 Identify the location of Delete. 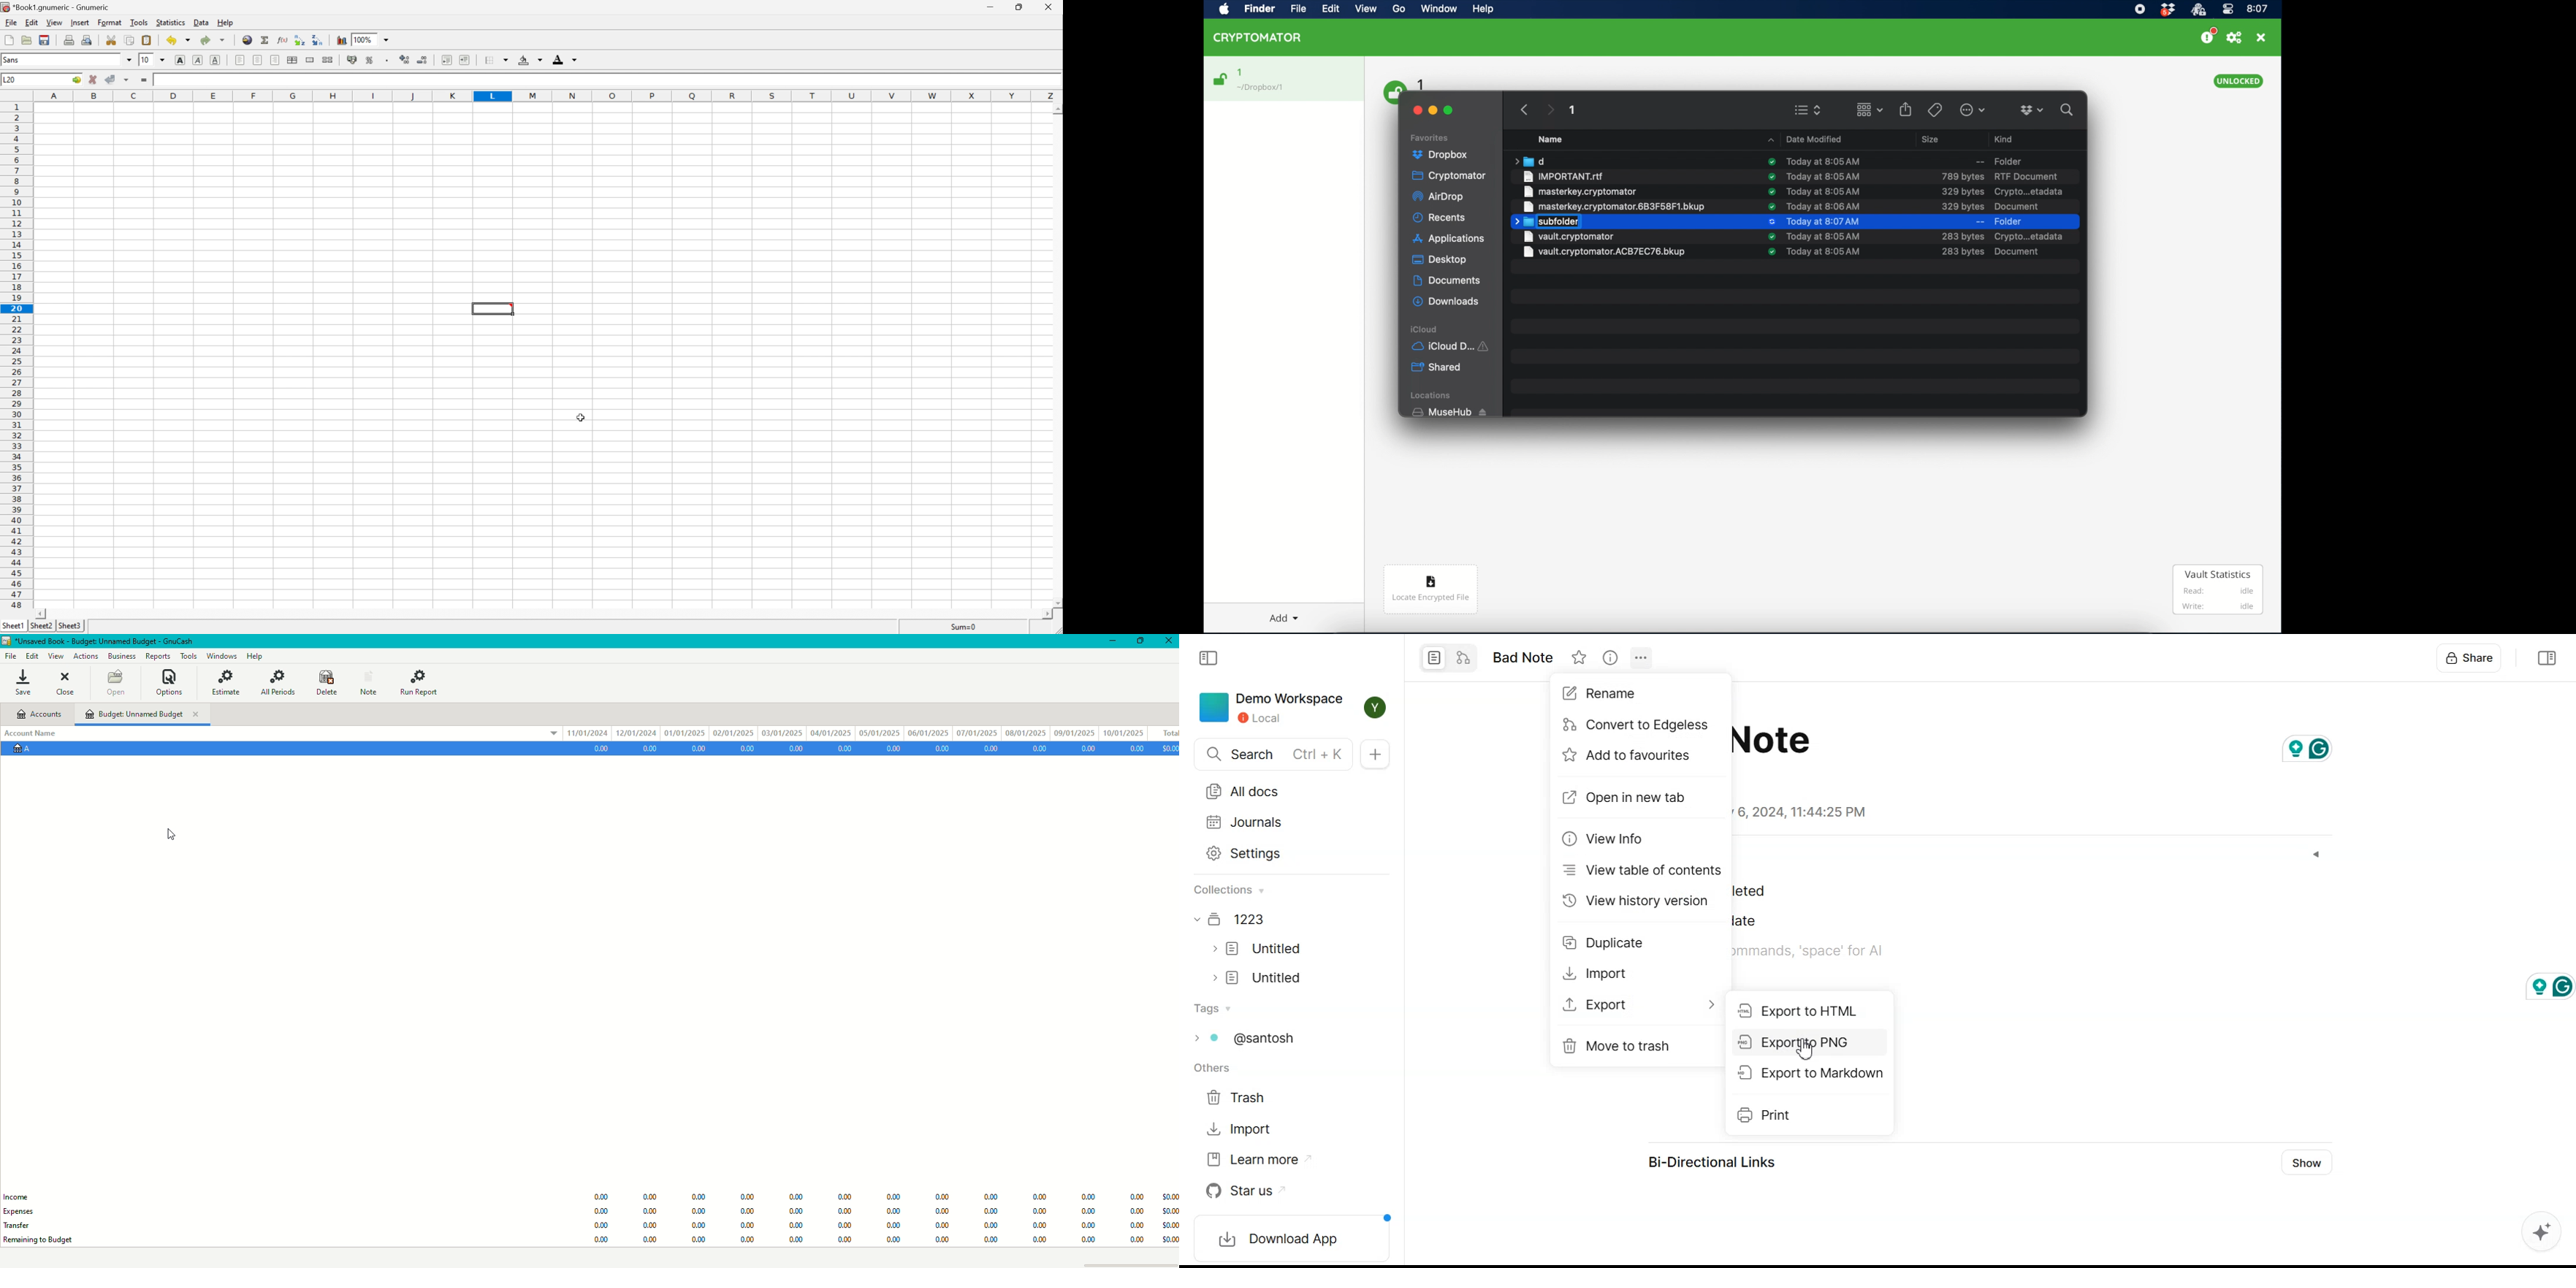
(323, 683).